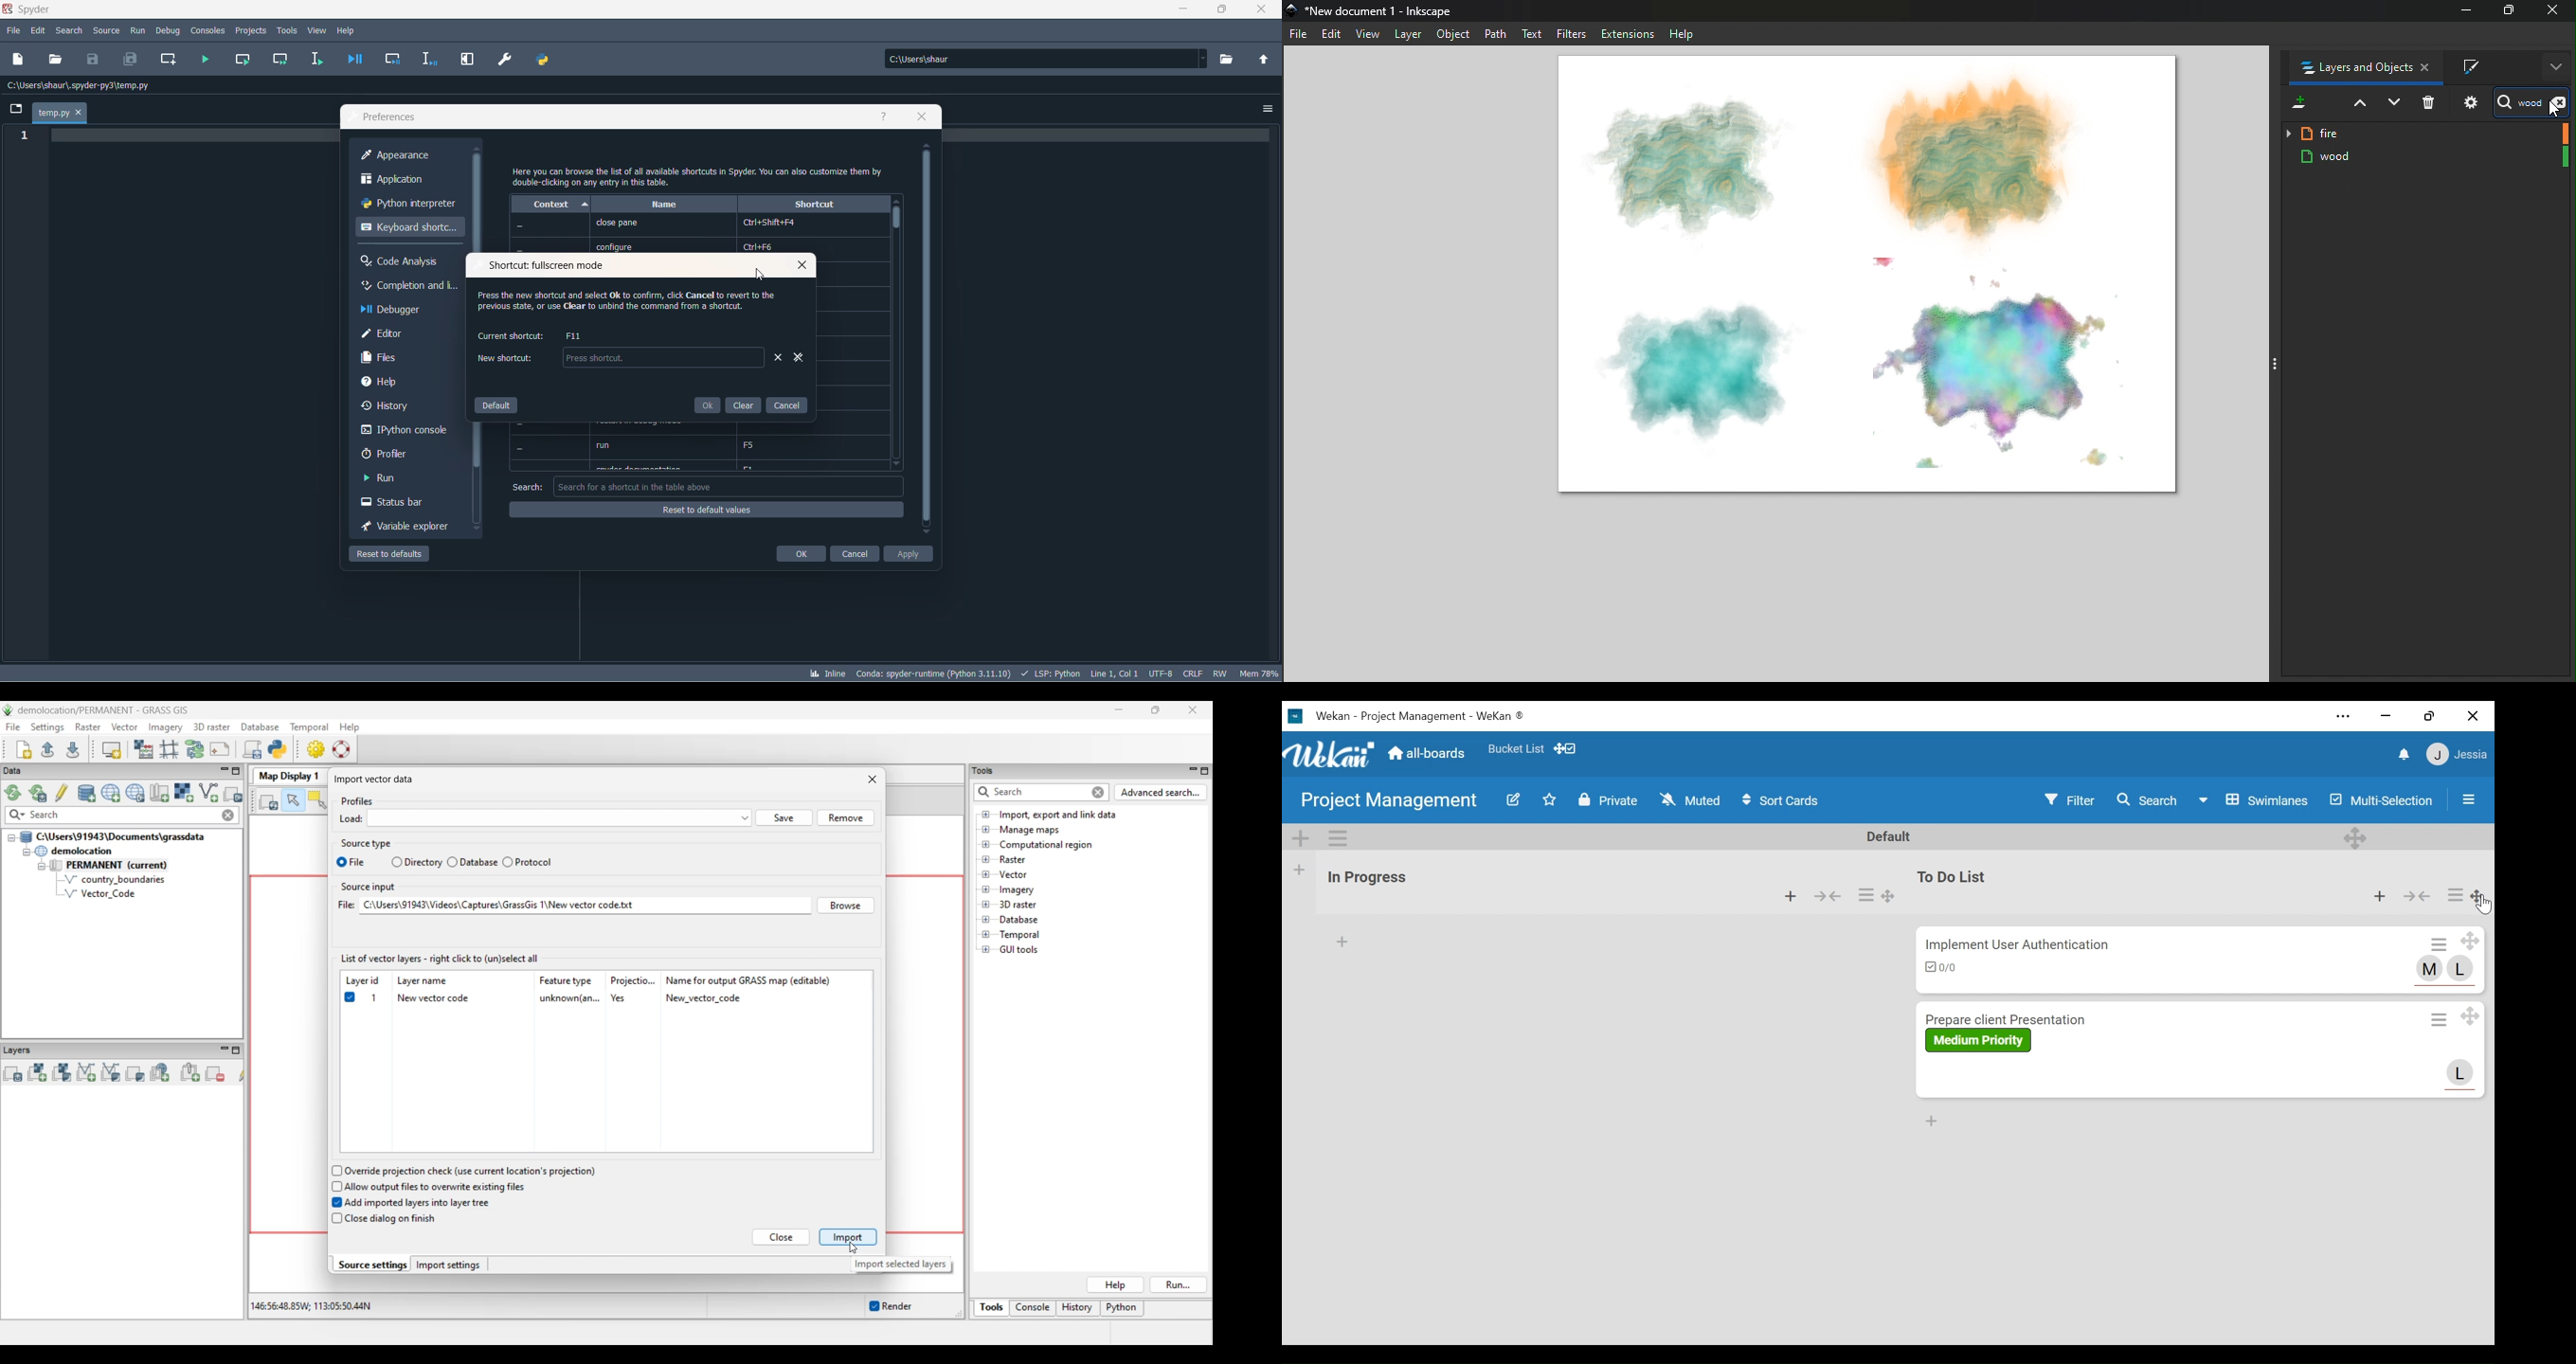  Describe the element at coordinates (2471, 715) in the screenshot. I see `close` at that location.